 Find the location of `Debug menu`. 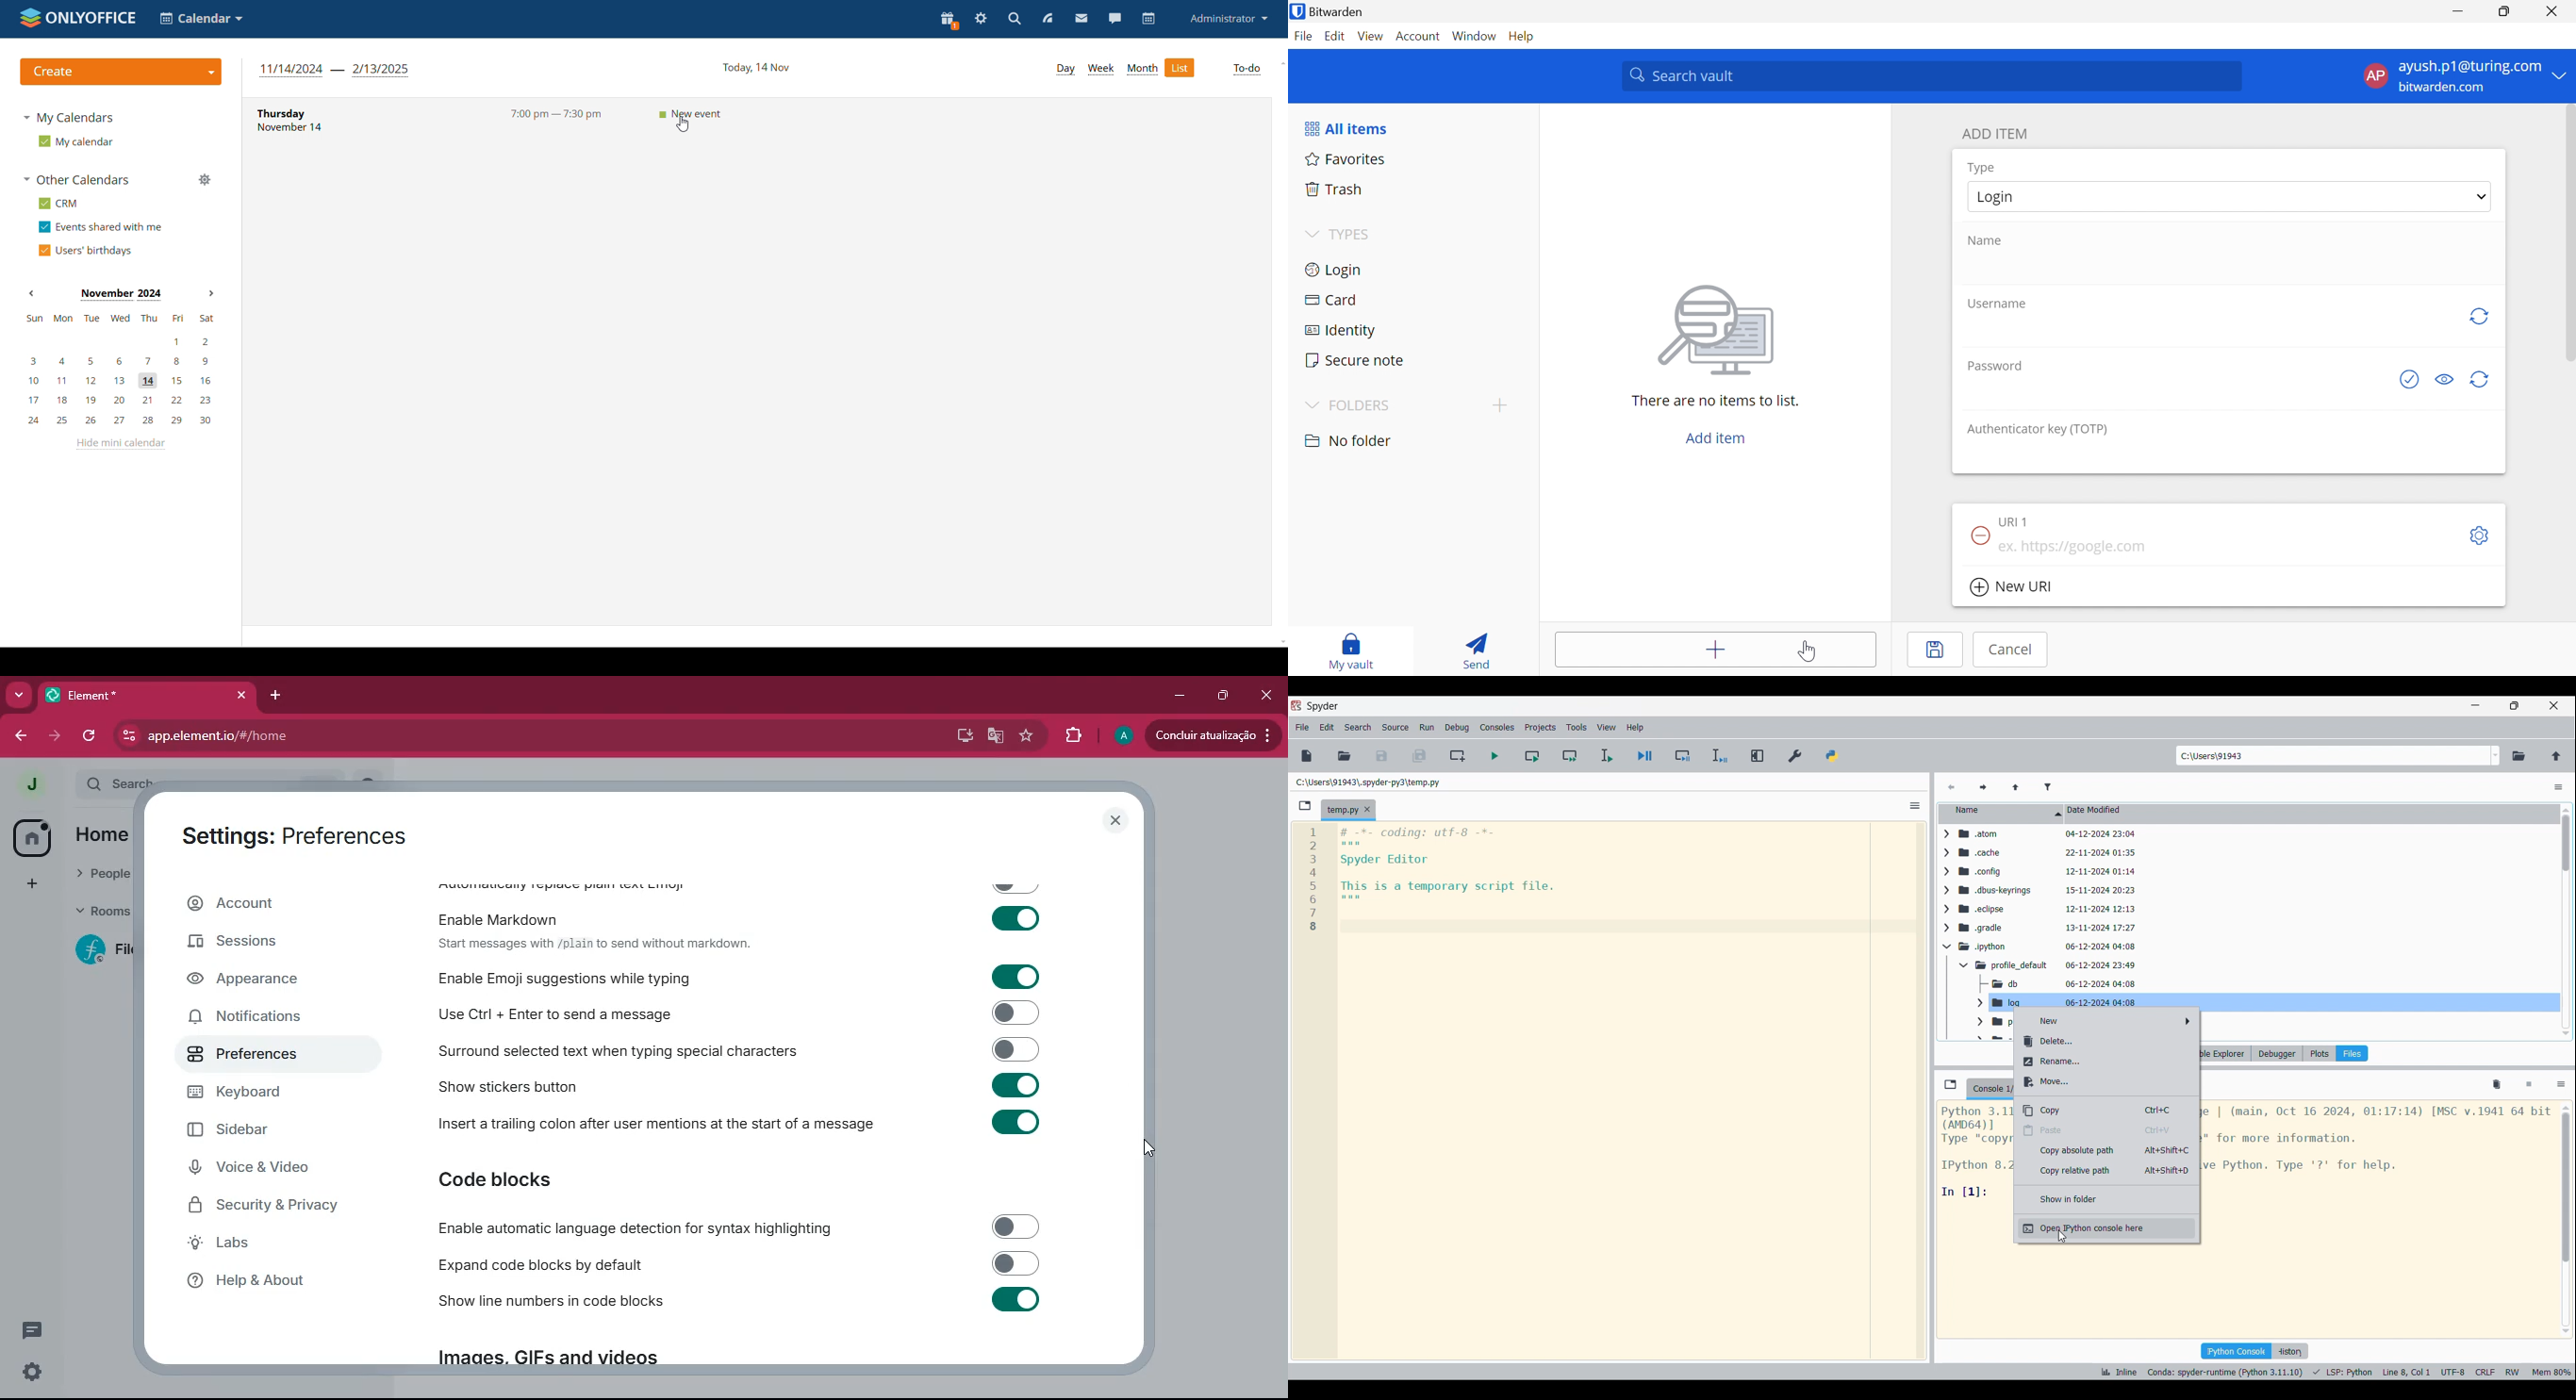

Debug menu is located at coordinates (1458, 728).